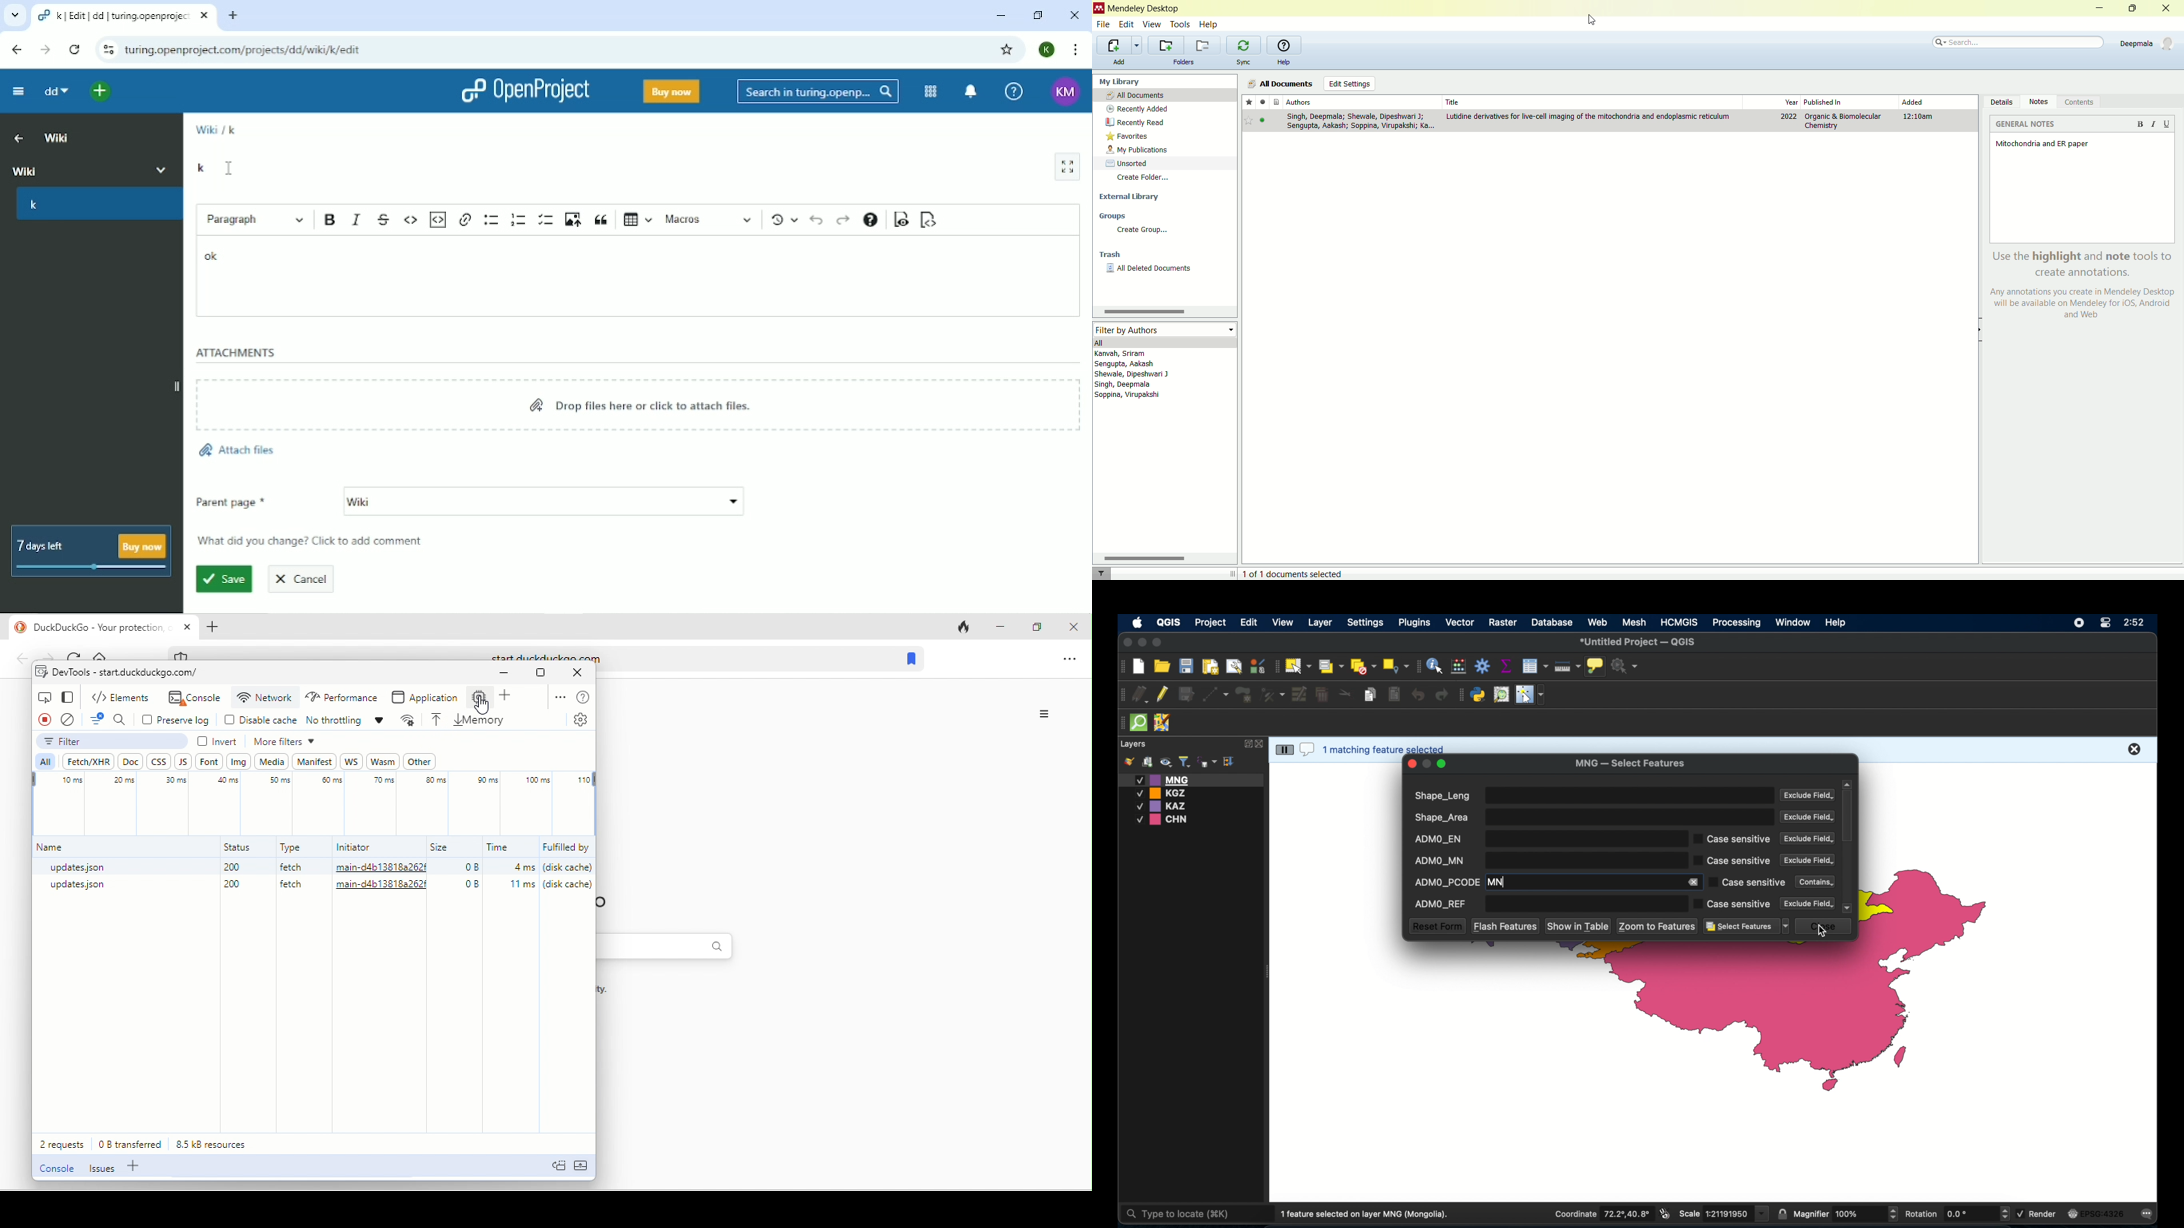  I want to click on bold, so click(2142, 127).